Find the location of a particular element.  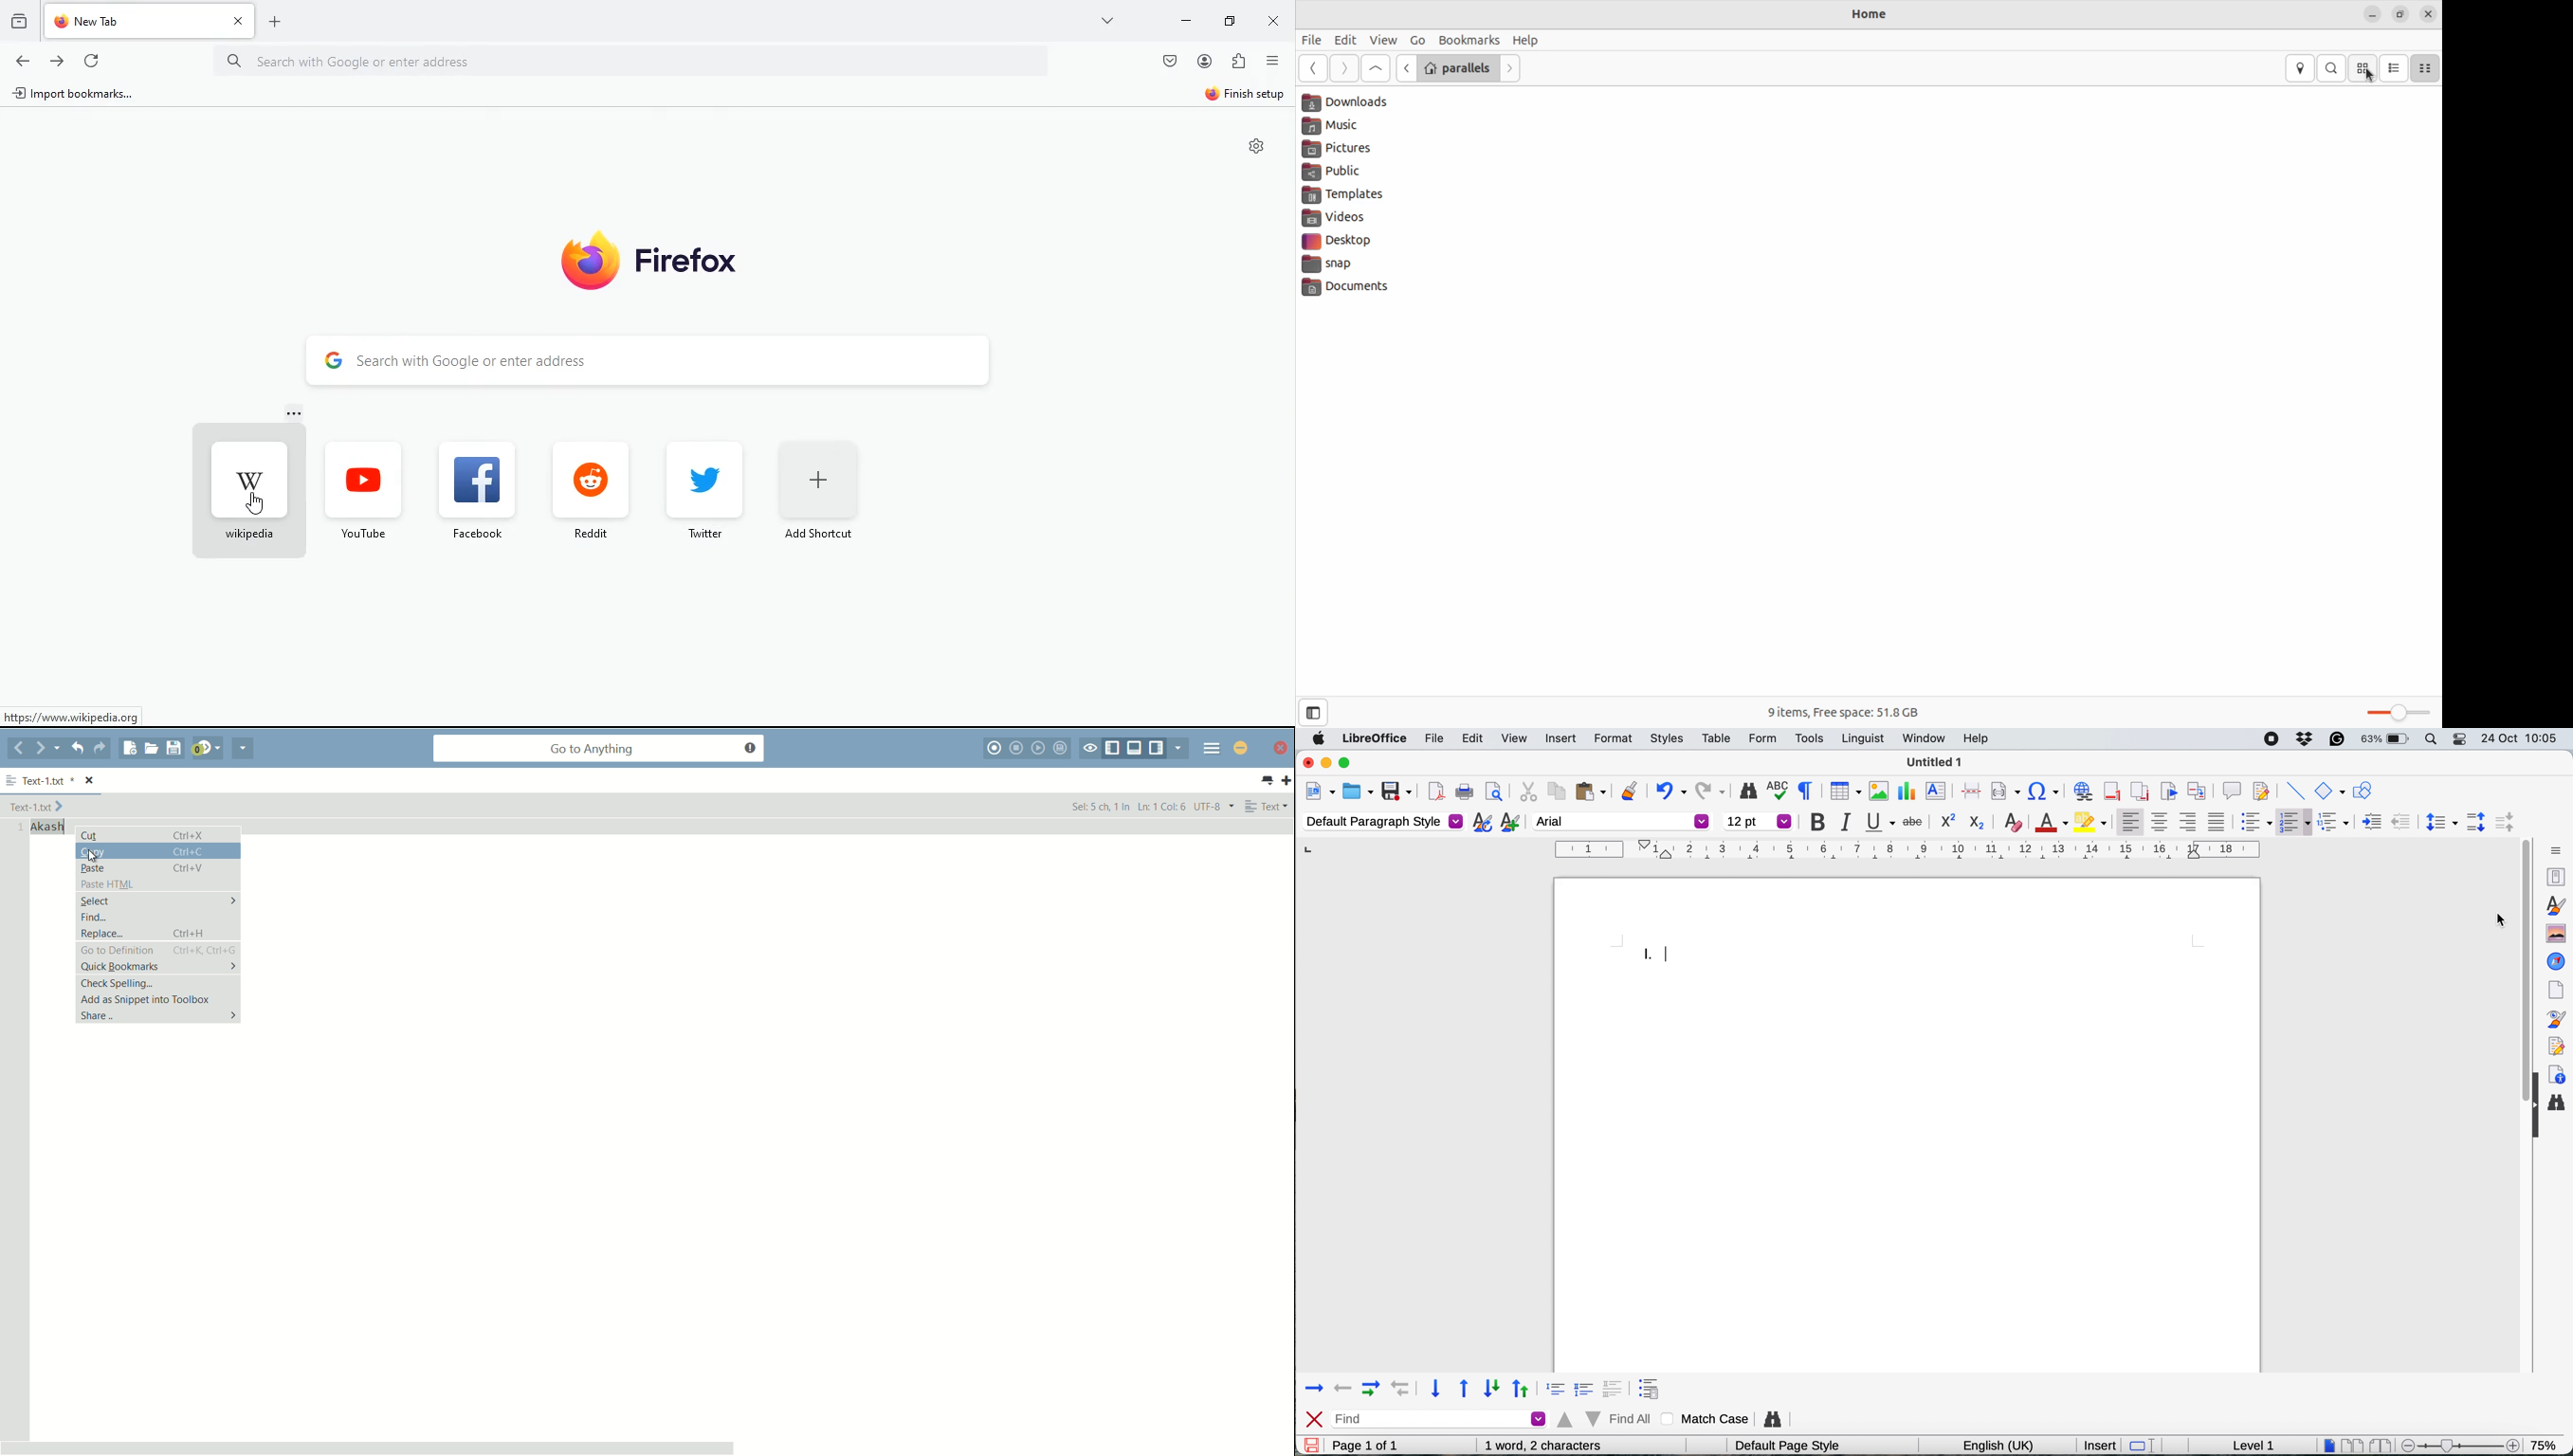

inesrt chart is located at coordinates (1907, 791).